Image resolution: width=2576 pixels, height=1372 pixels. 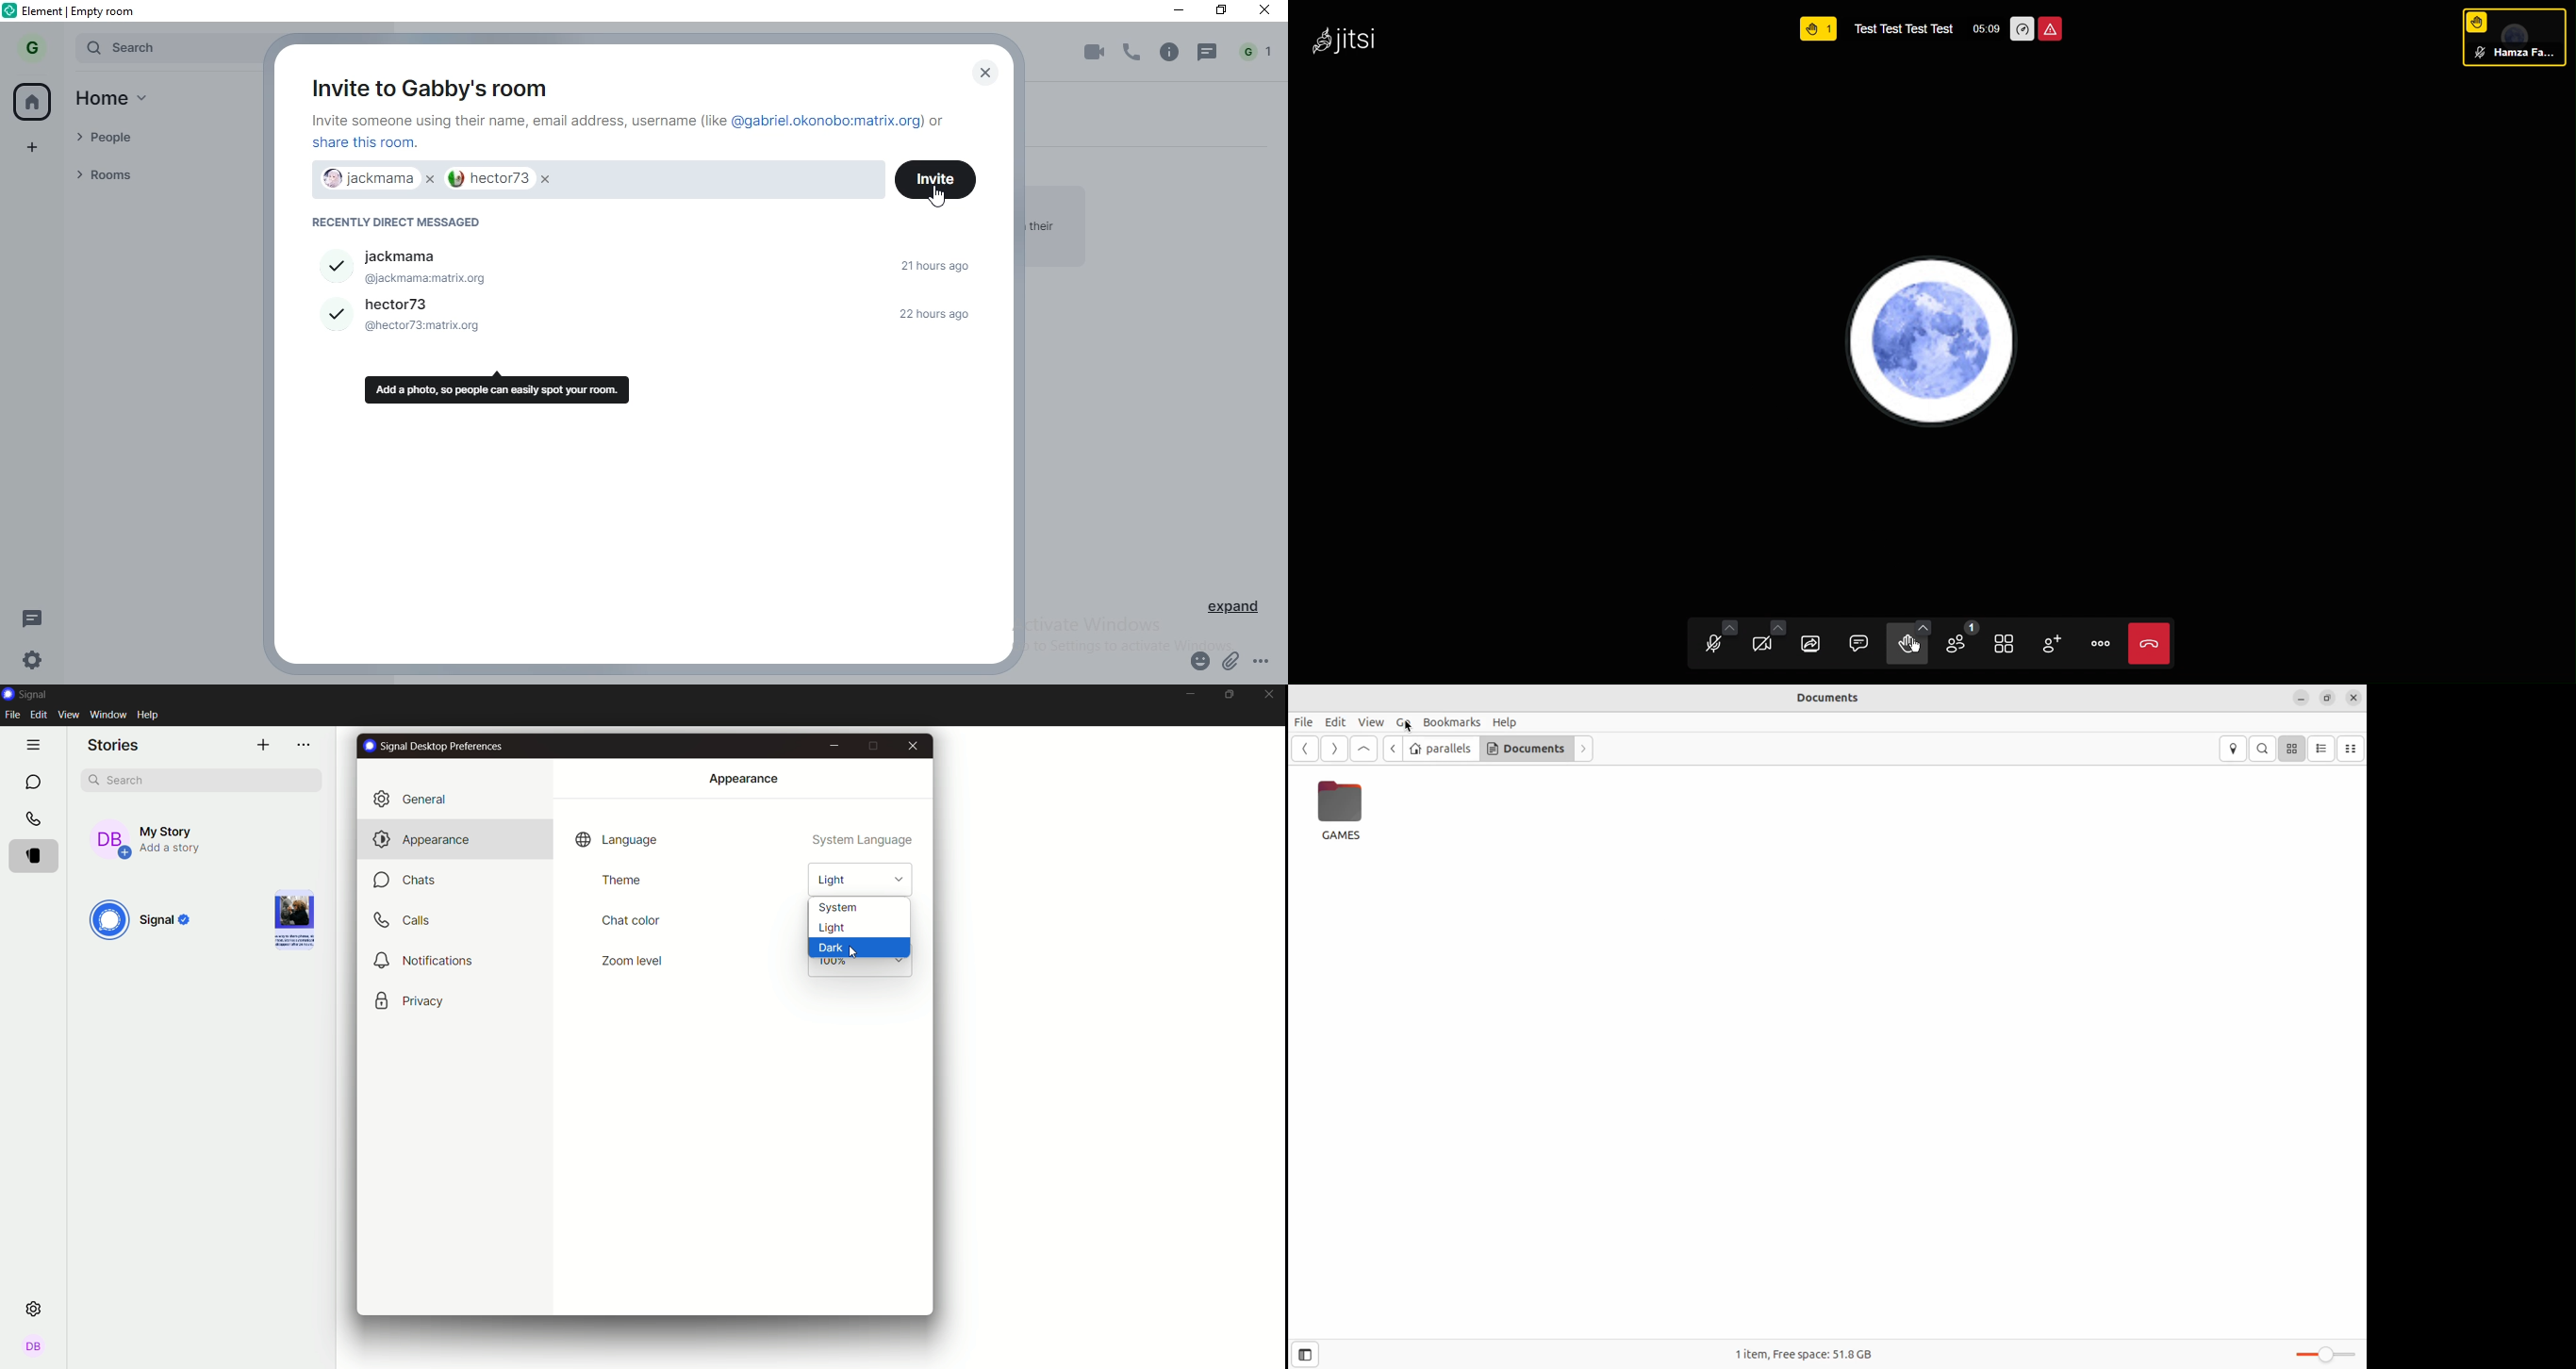 I want to click on minimize maximize, so click(x=1231, y=695).